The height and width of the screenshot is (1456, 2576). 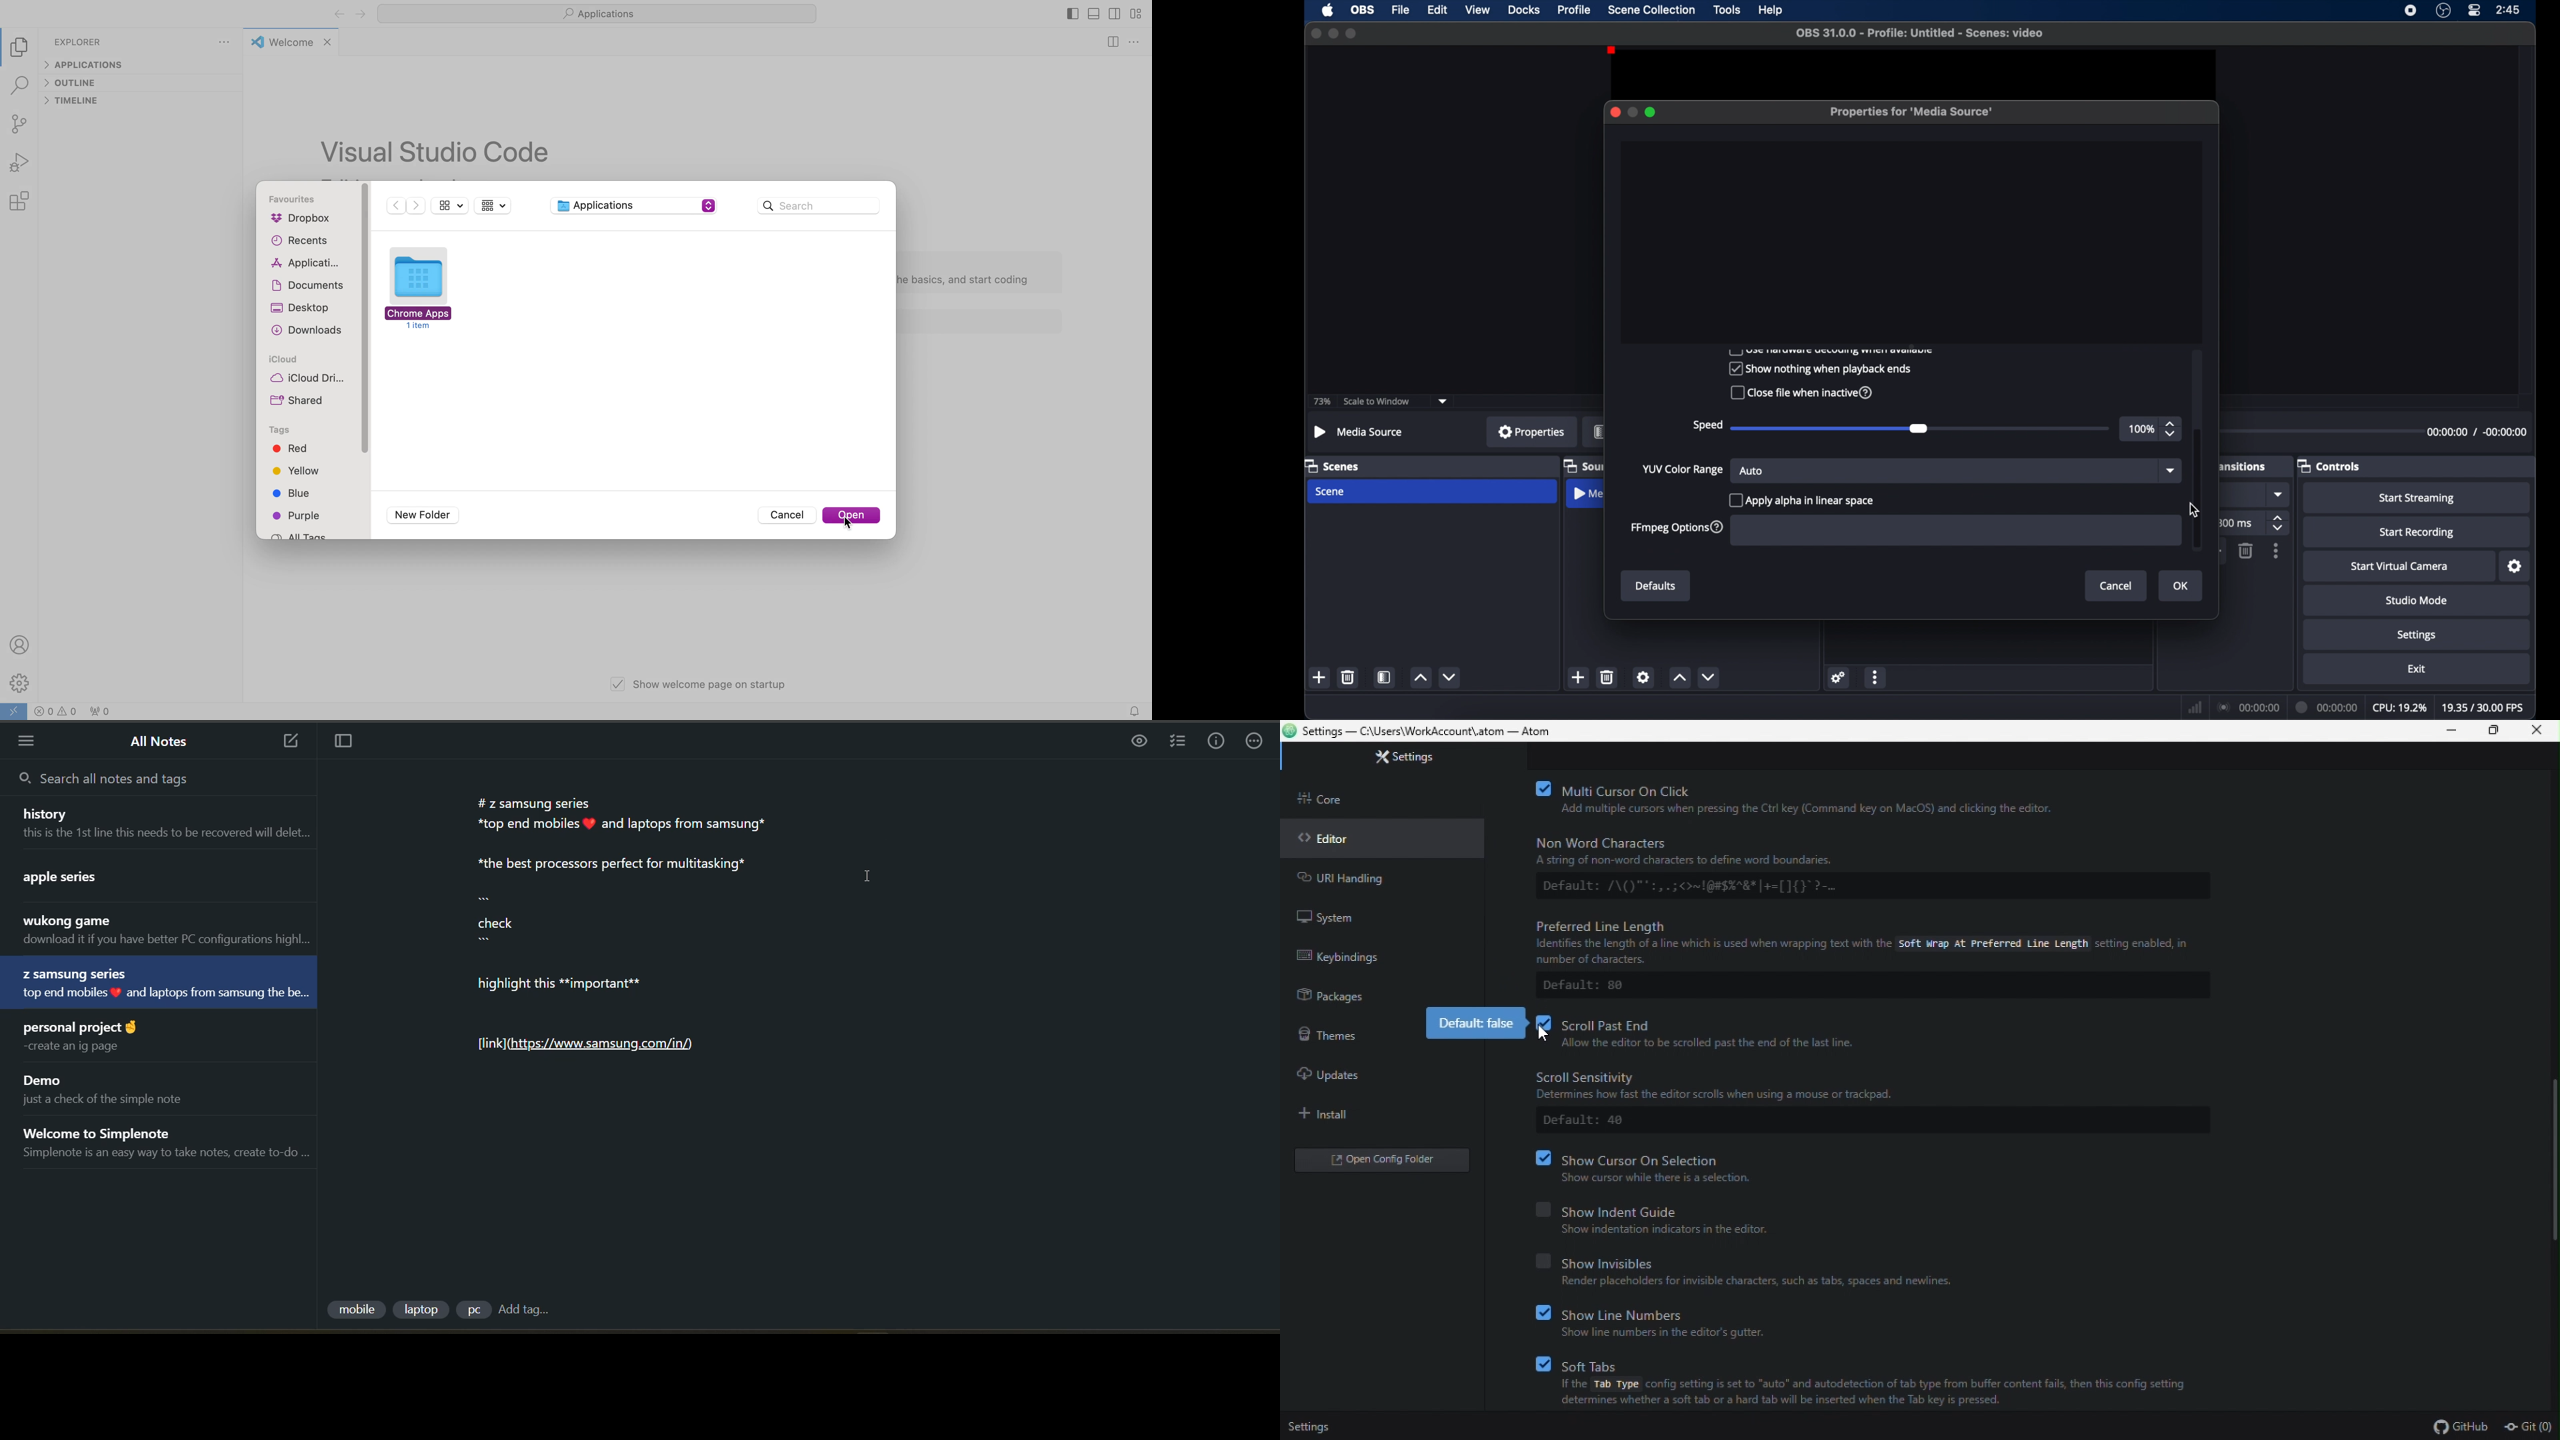 What do you see at coordinates (1335, 1038) in the screenshot?
I see `Themes` at bounding box center [1335, 1038].